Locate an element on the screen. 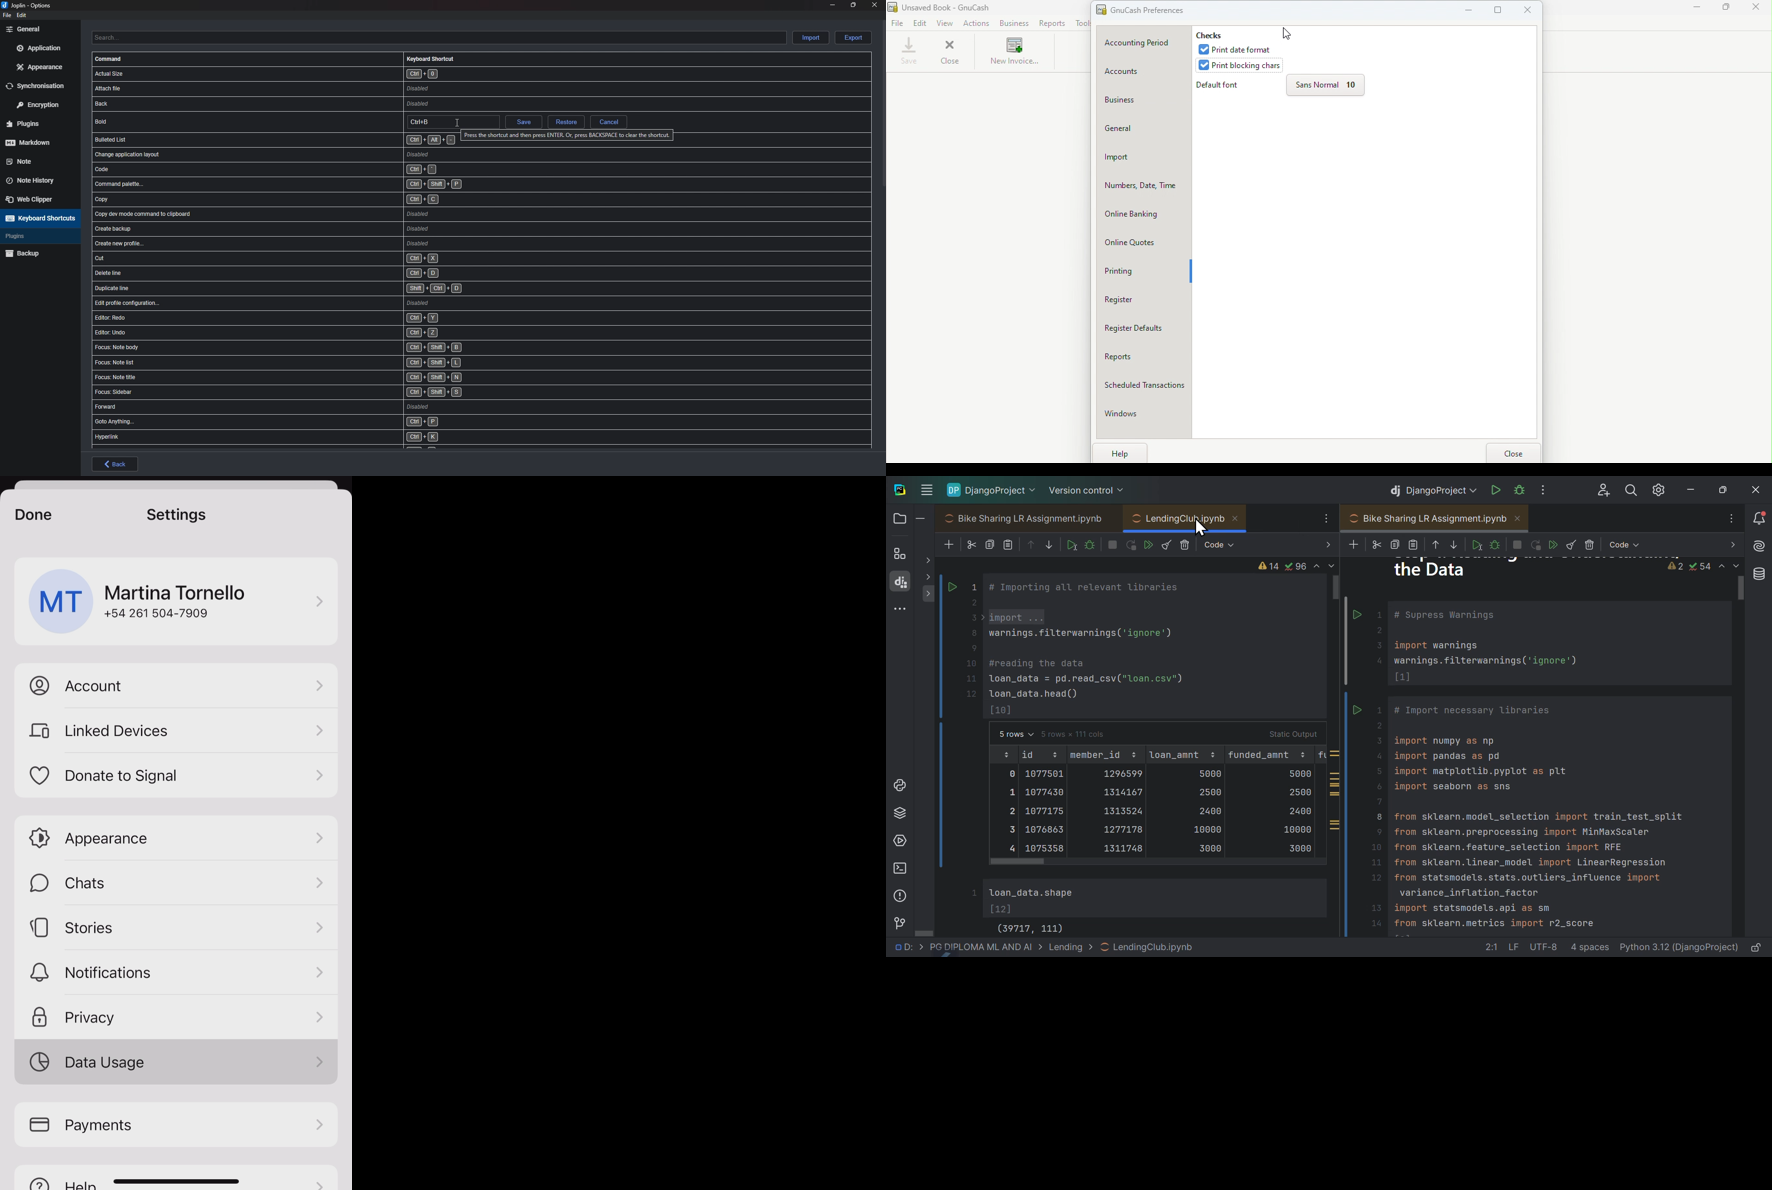  show is located at coordinates (927, 576).